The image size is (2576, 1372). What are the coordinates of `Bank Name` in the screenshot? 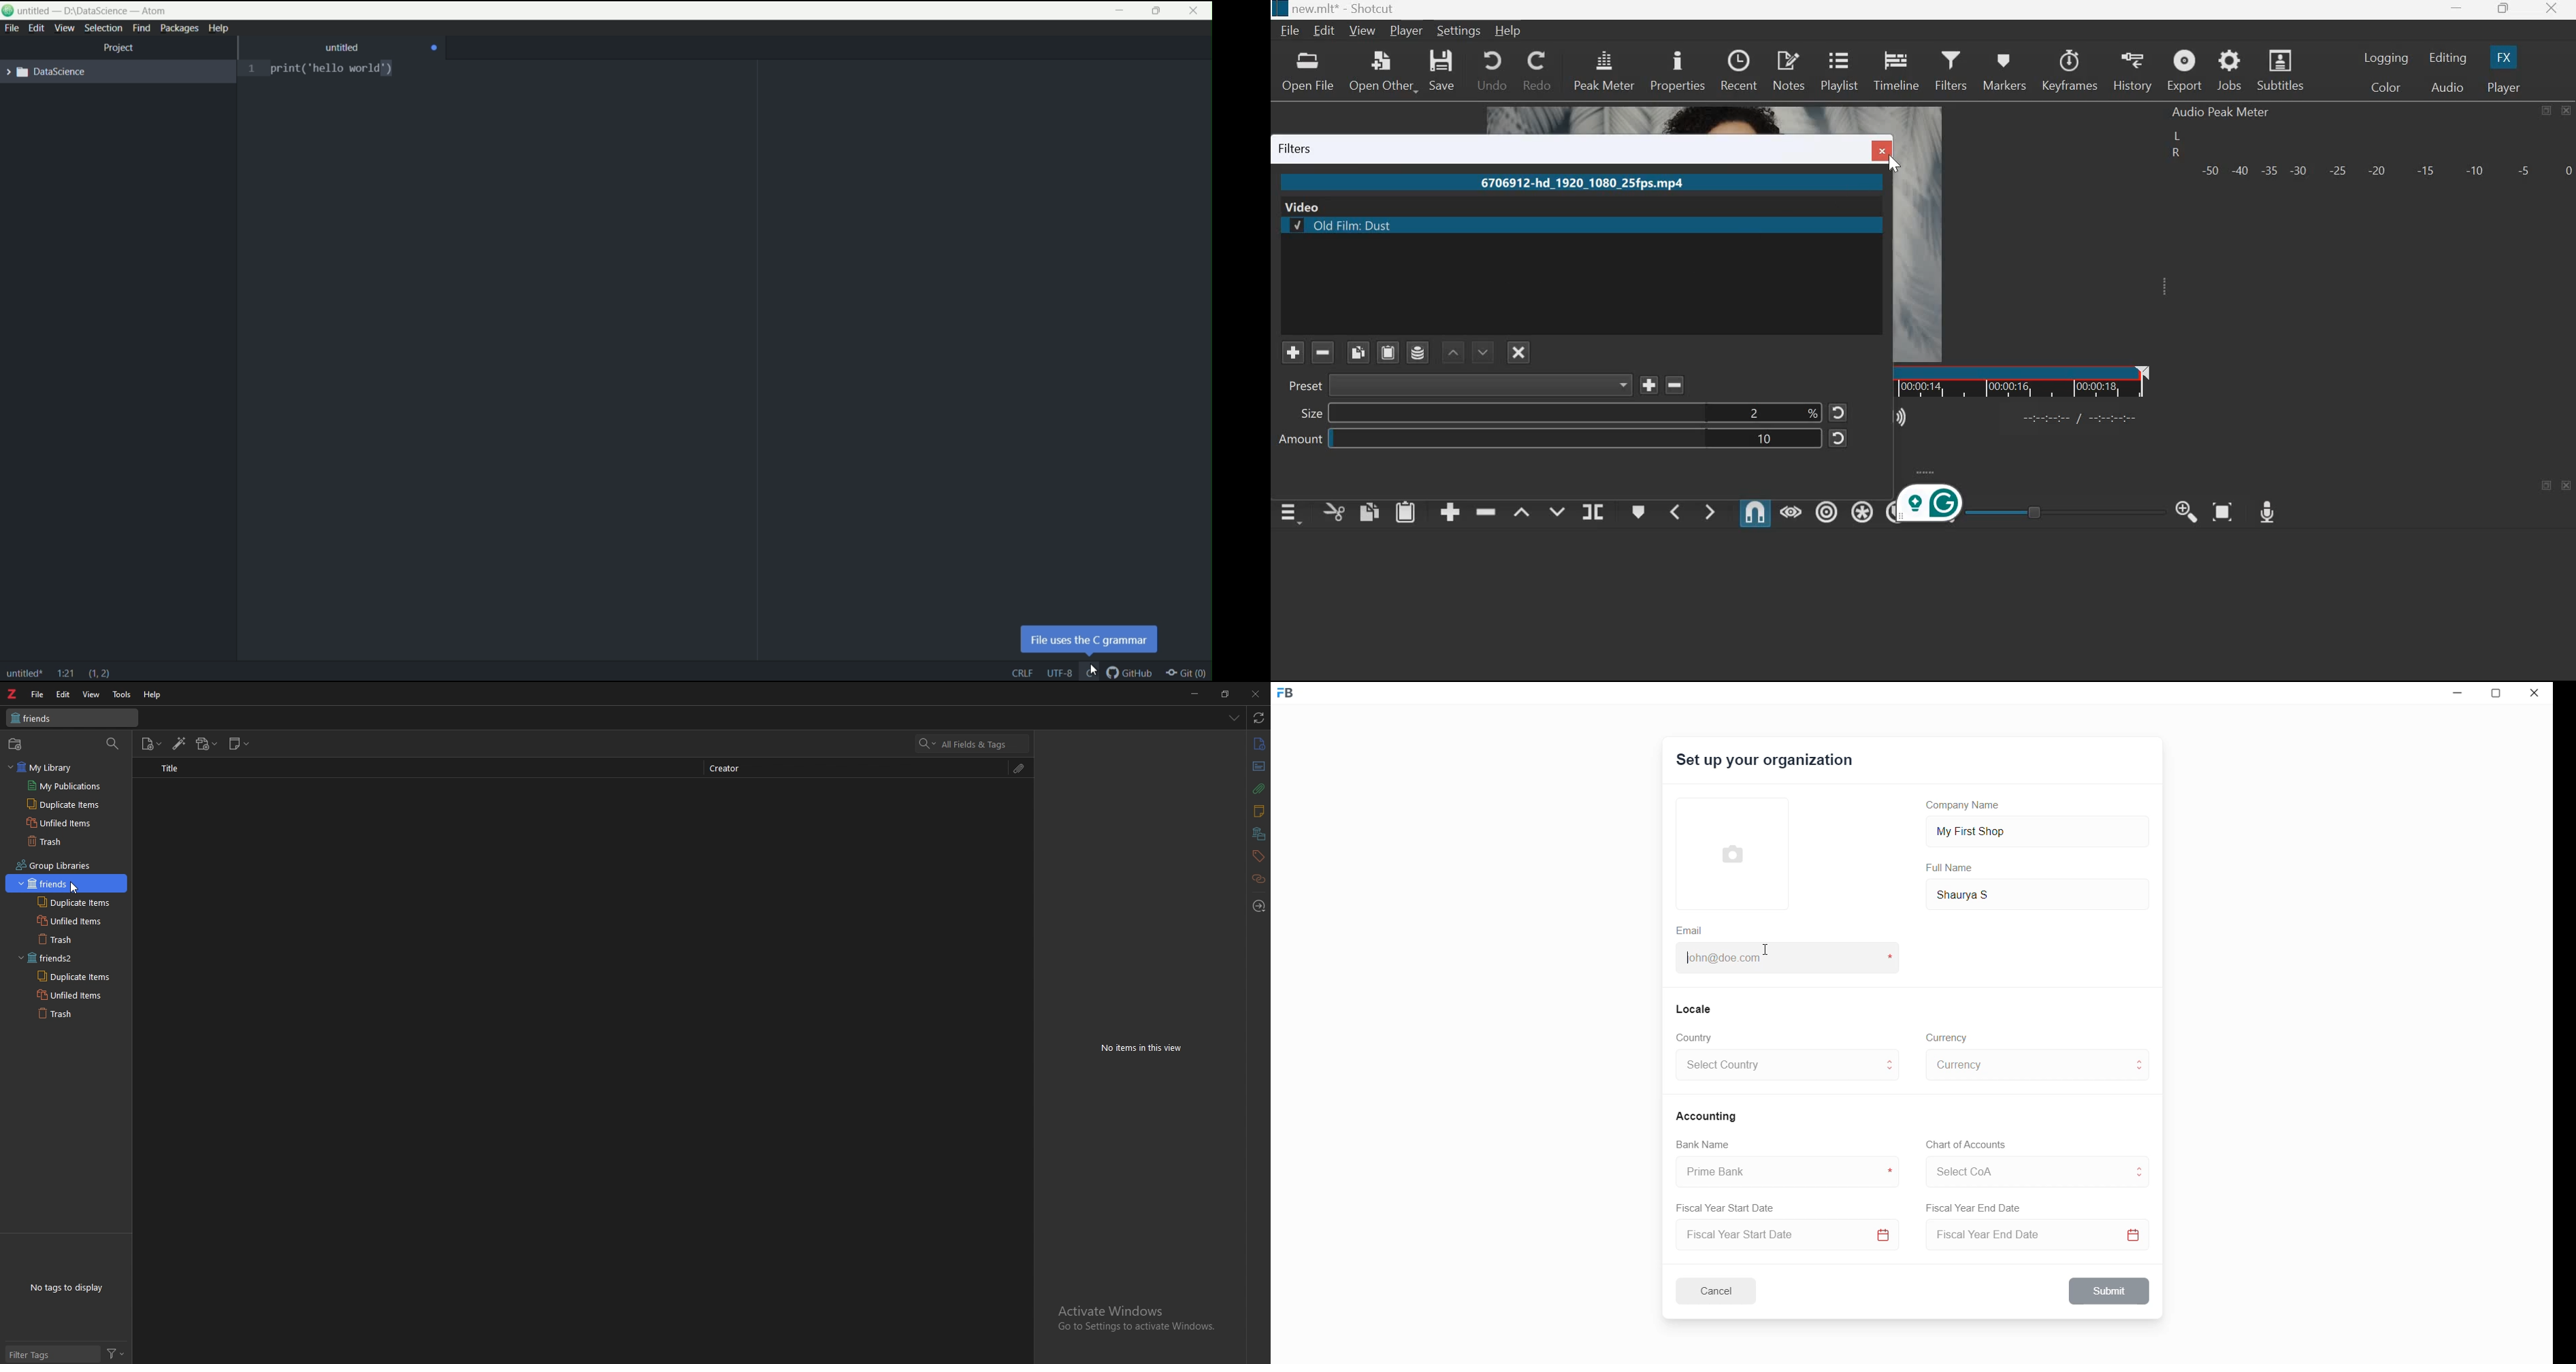 It's located at (1703, 1146).